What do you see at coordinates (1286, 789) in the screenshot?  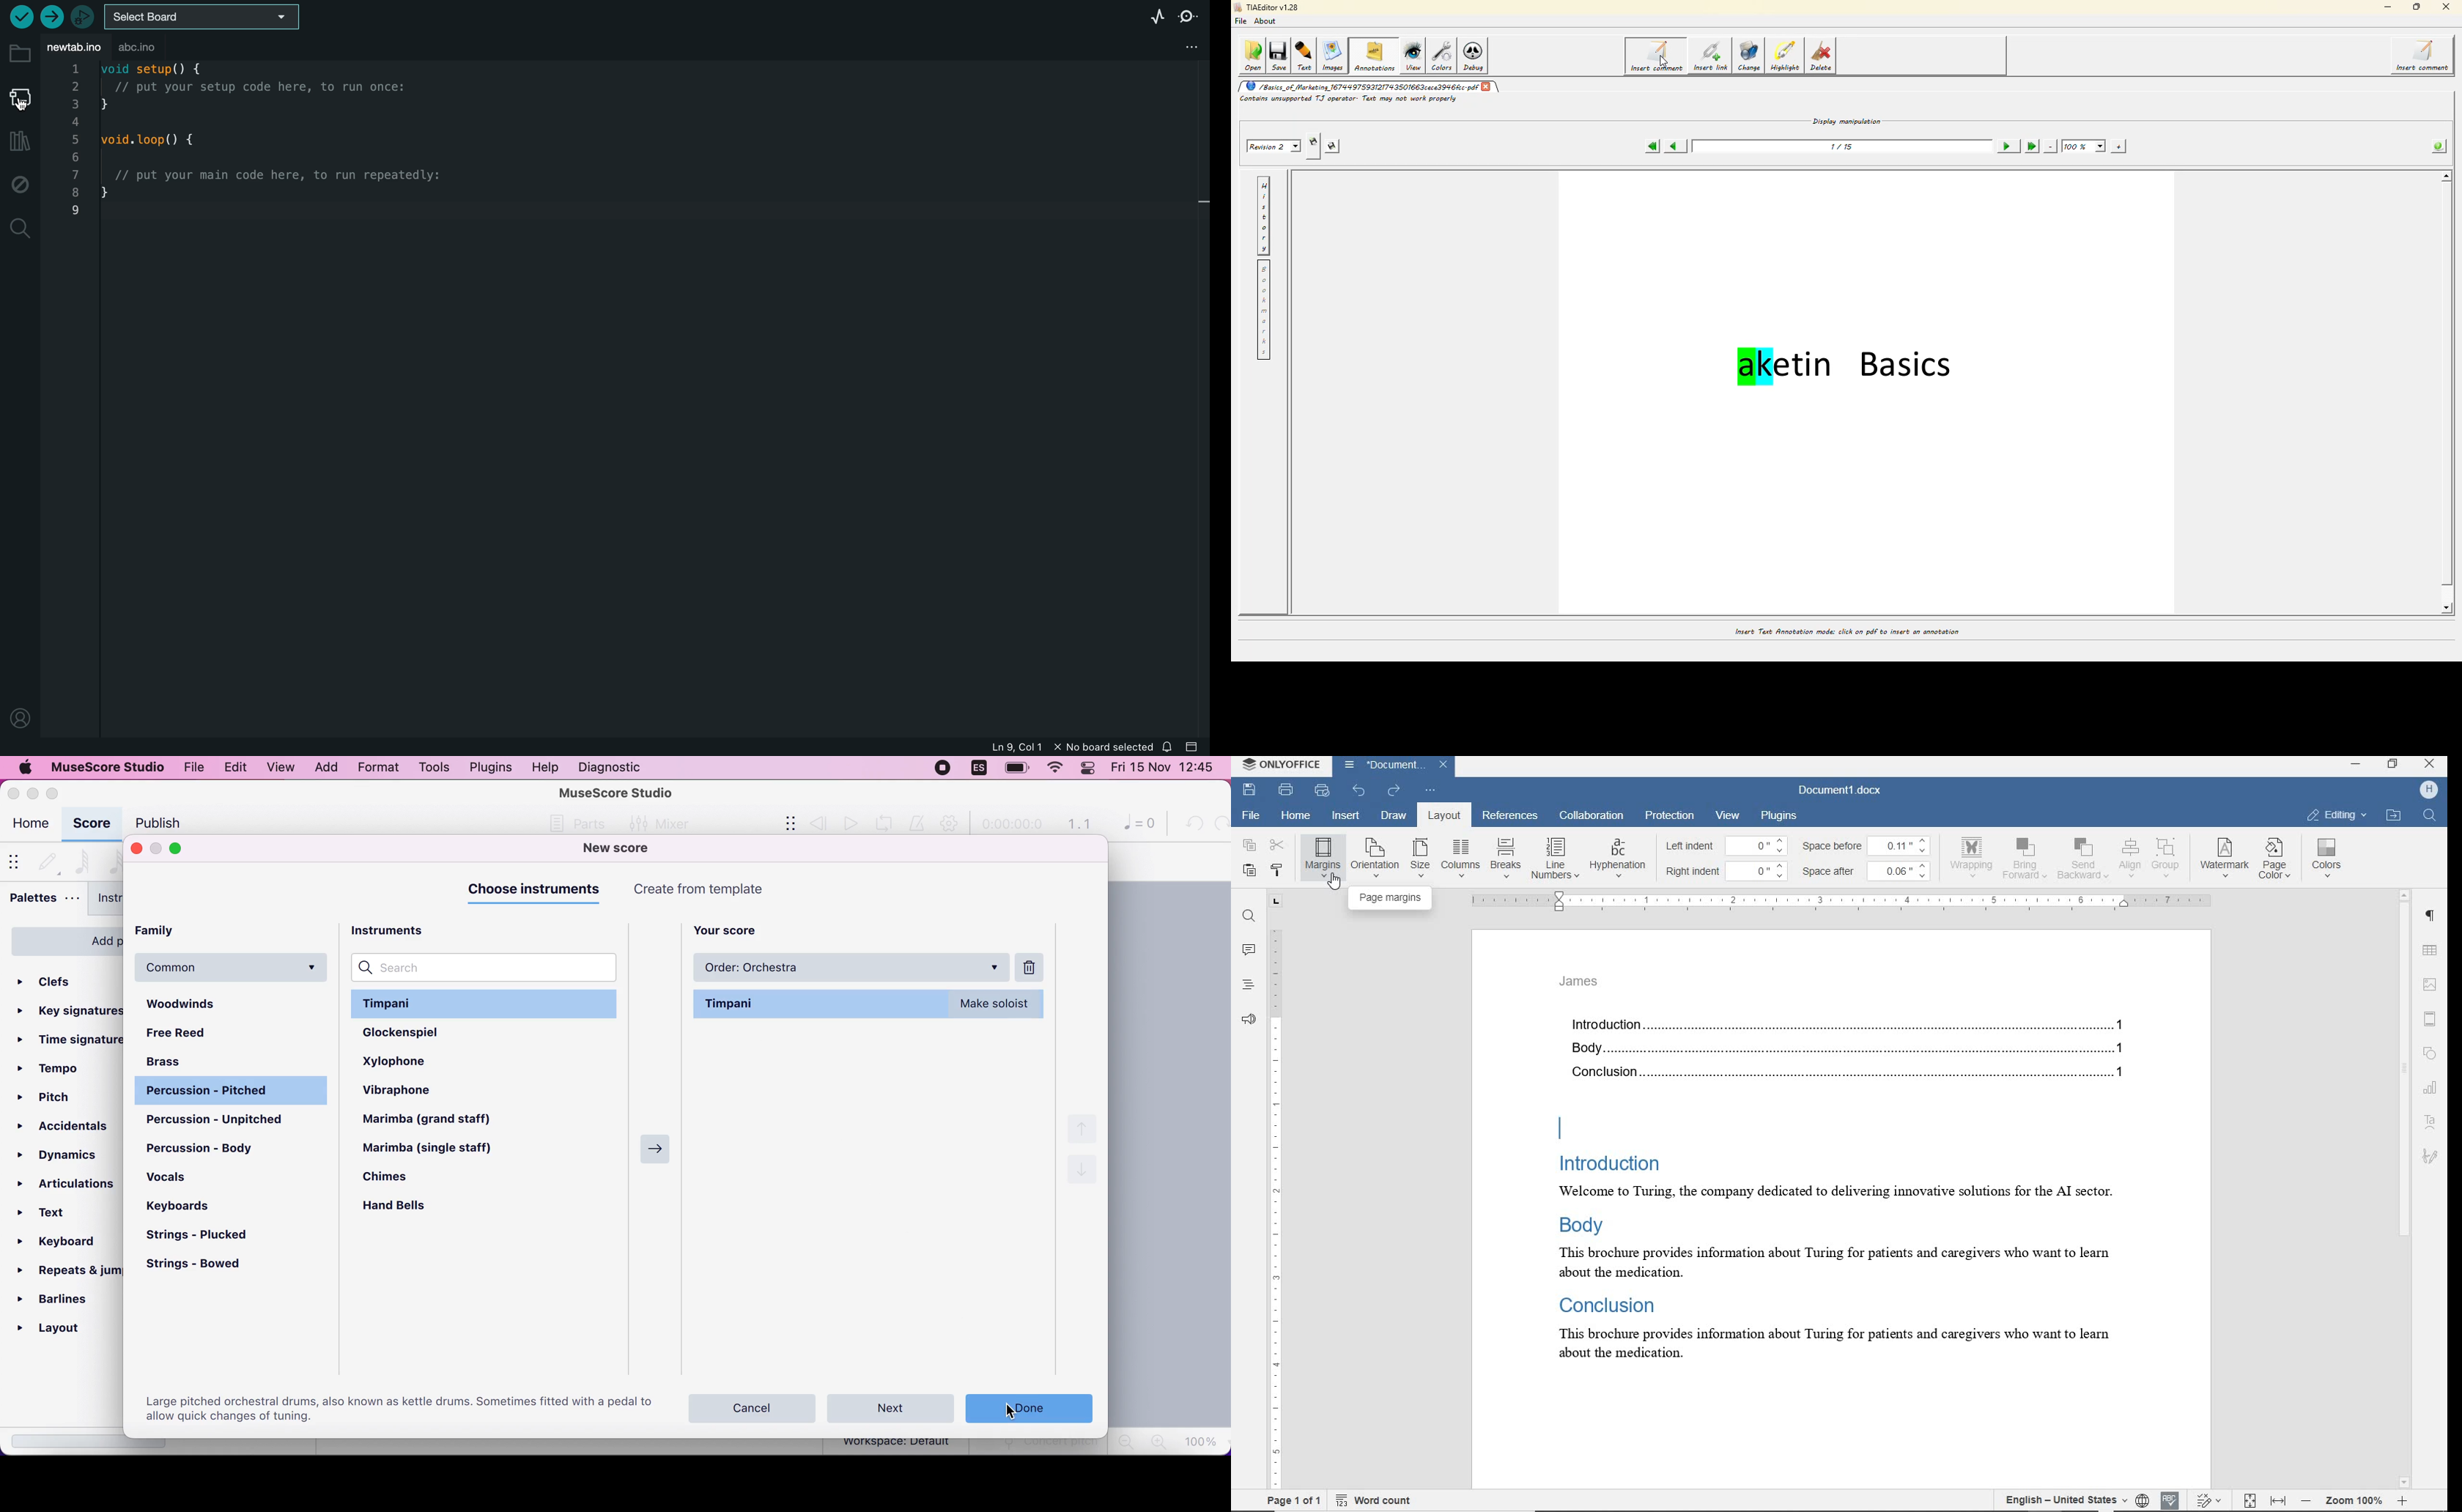 I see `print` at bounding box center [1286, 789].